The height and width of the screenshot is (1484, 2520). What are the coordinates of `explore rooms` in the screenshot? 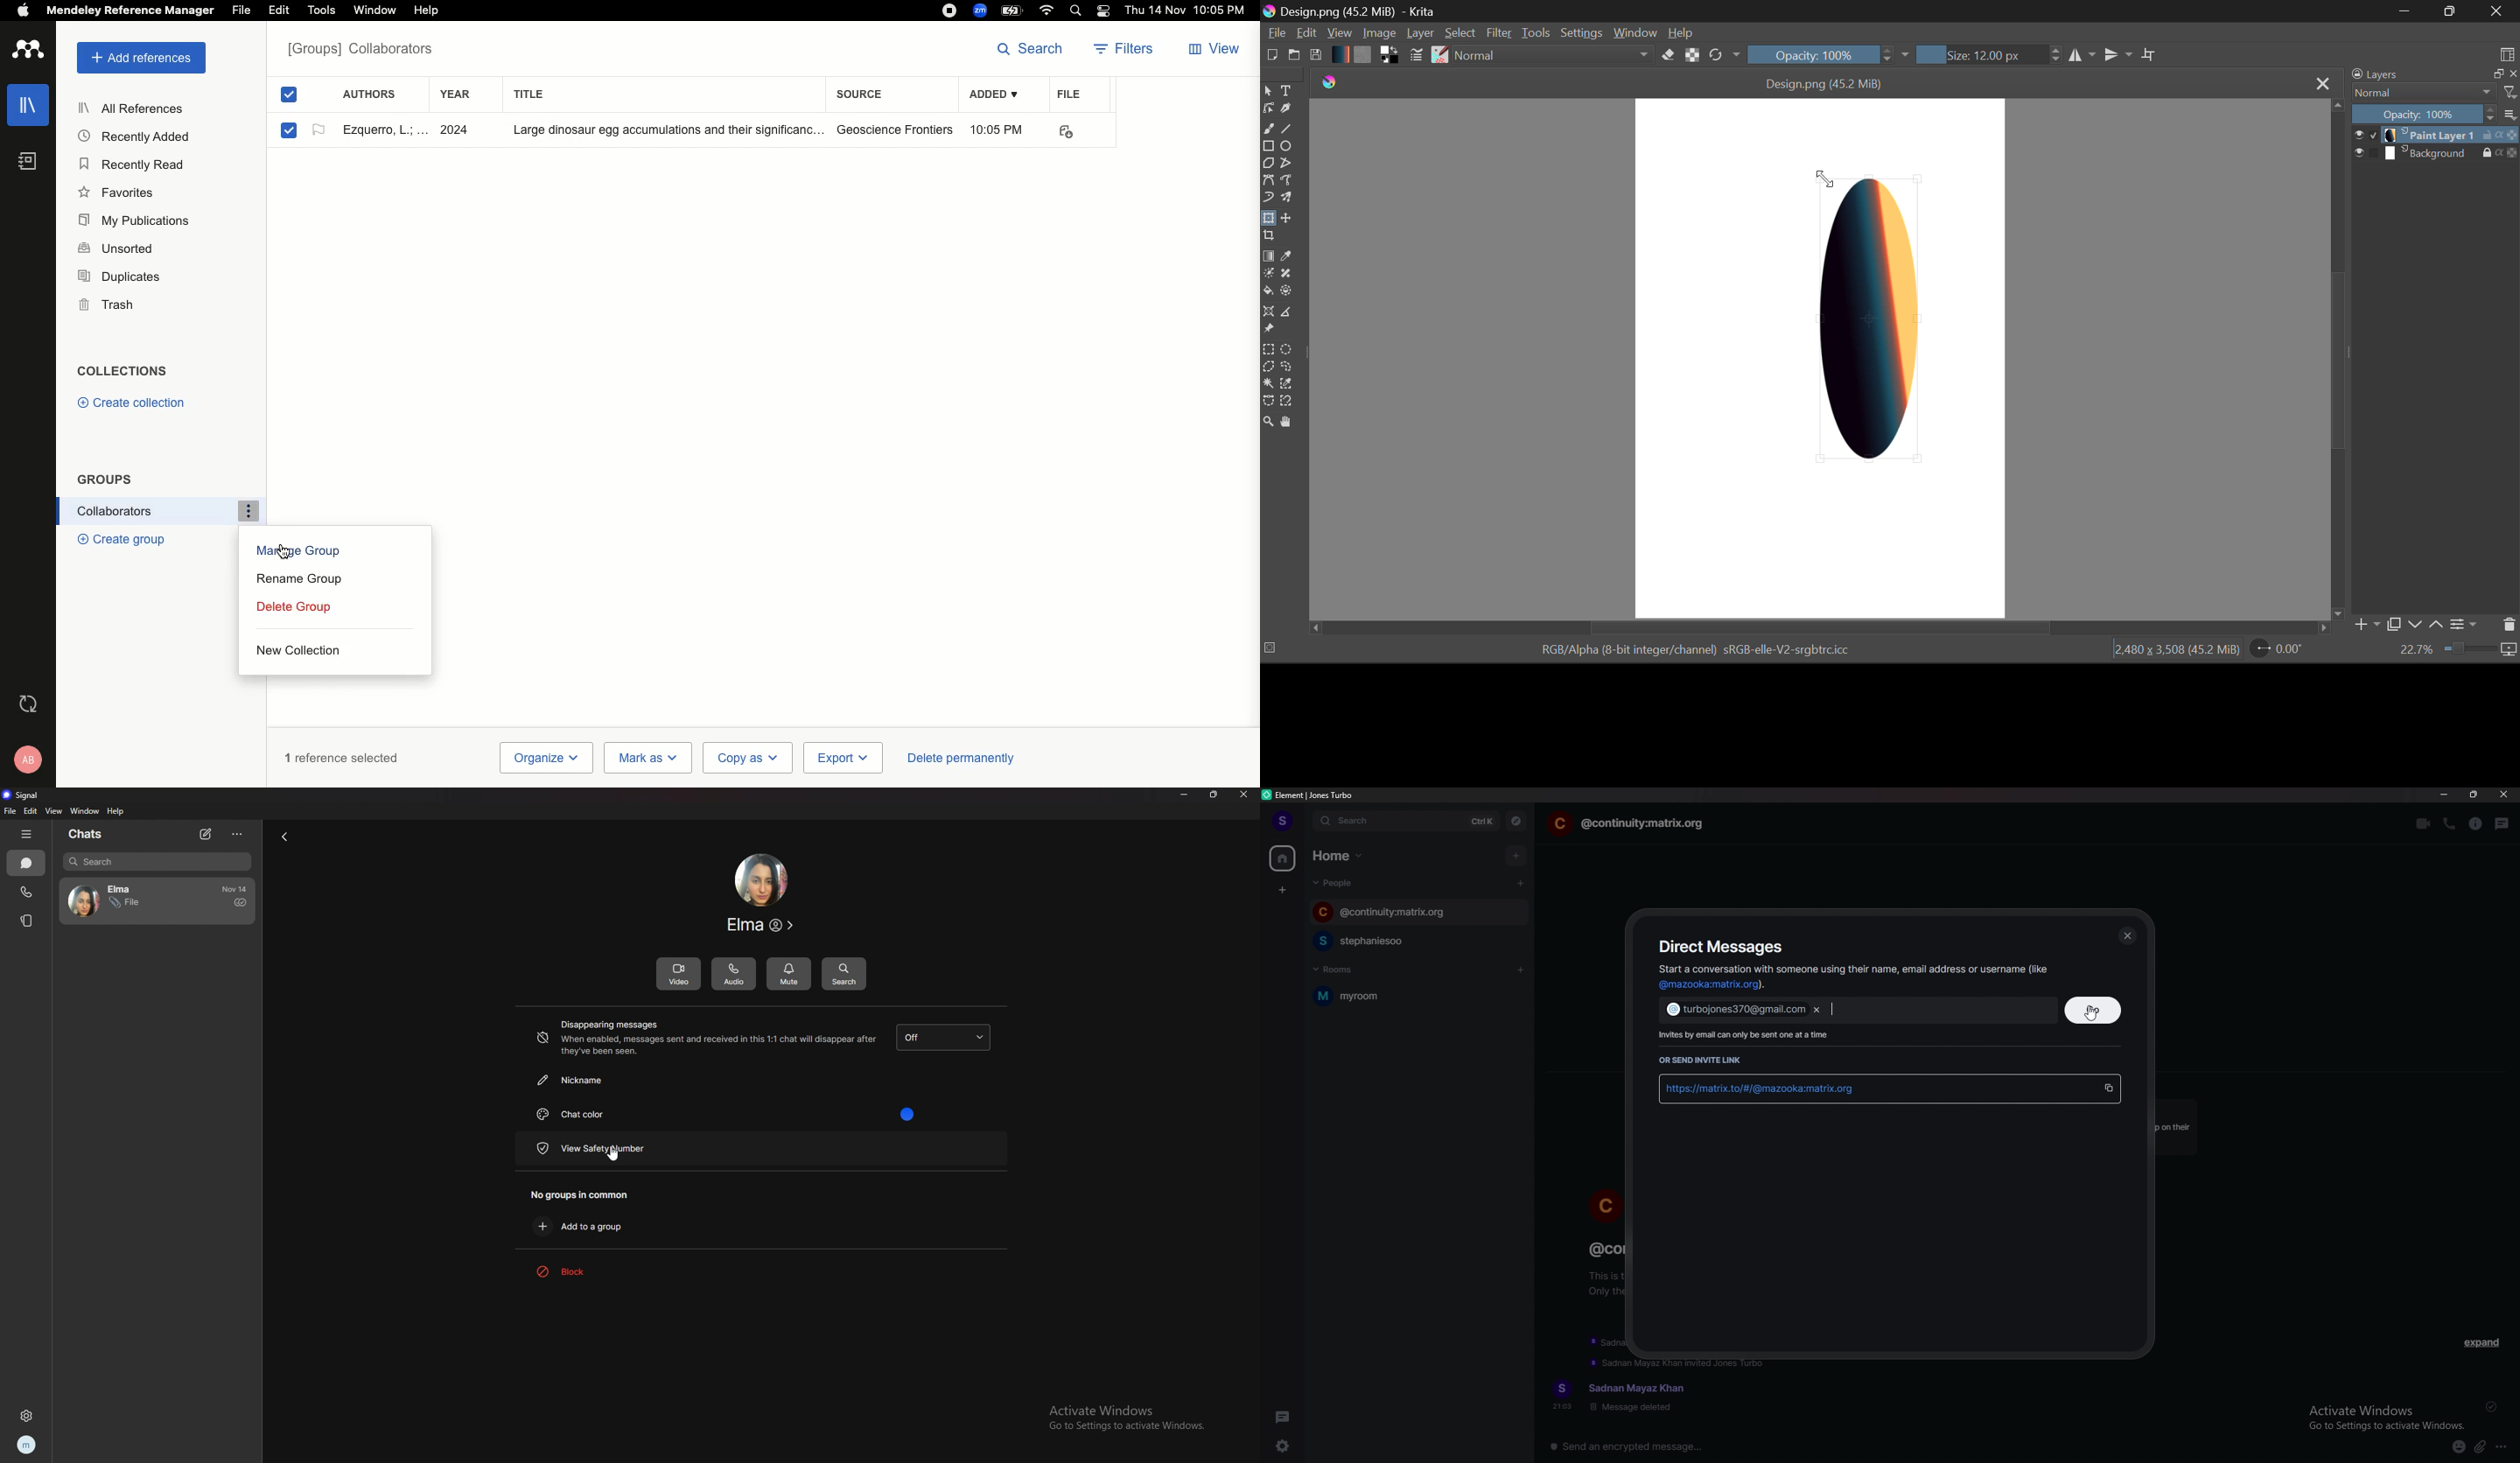 It's located at (1517, 821).